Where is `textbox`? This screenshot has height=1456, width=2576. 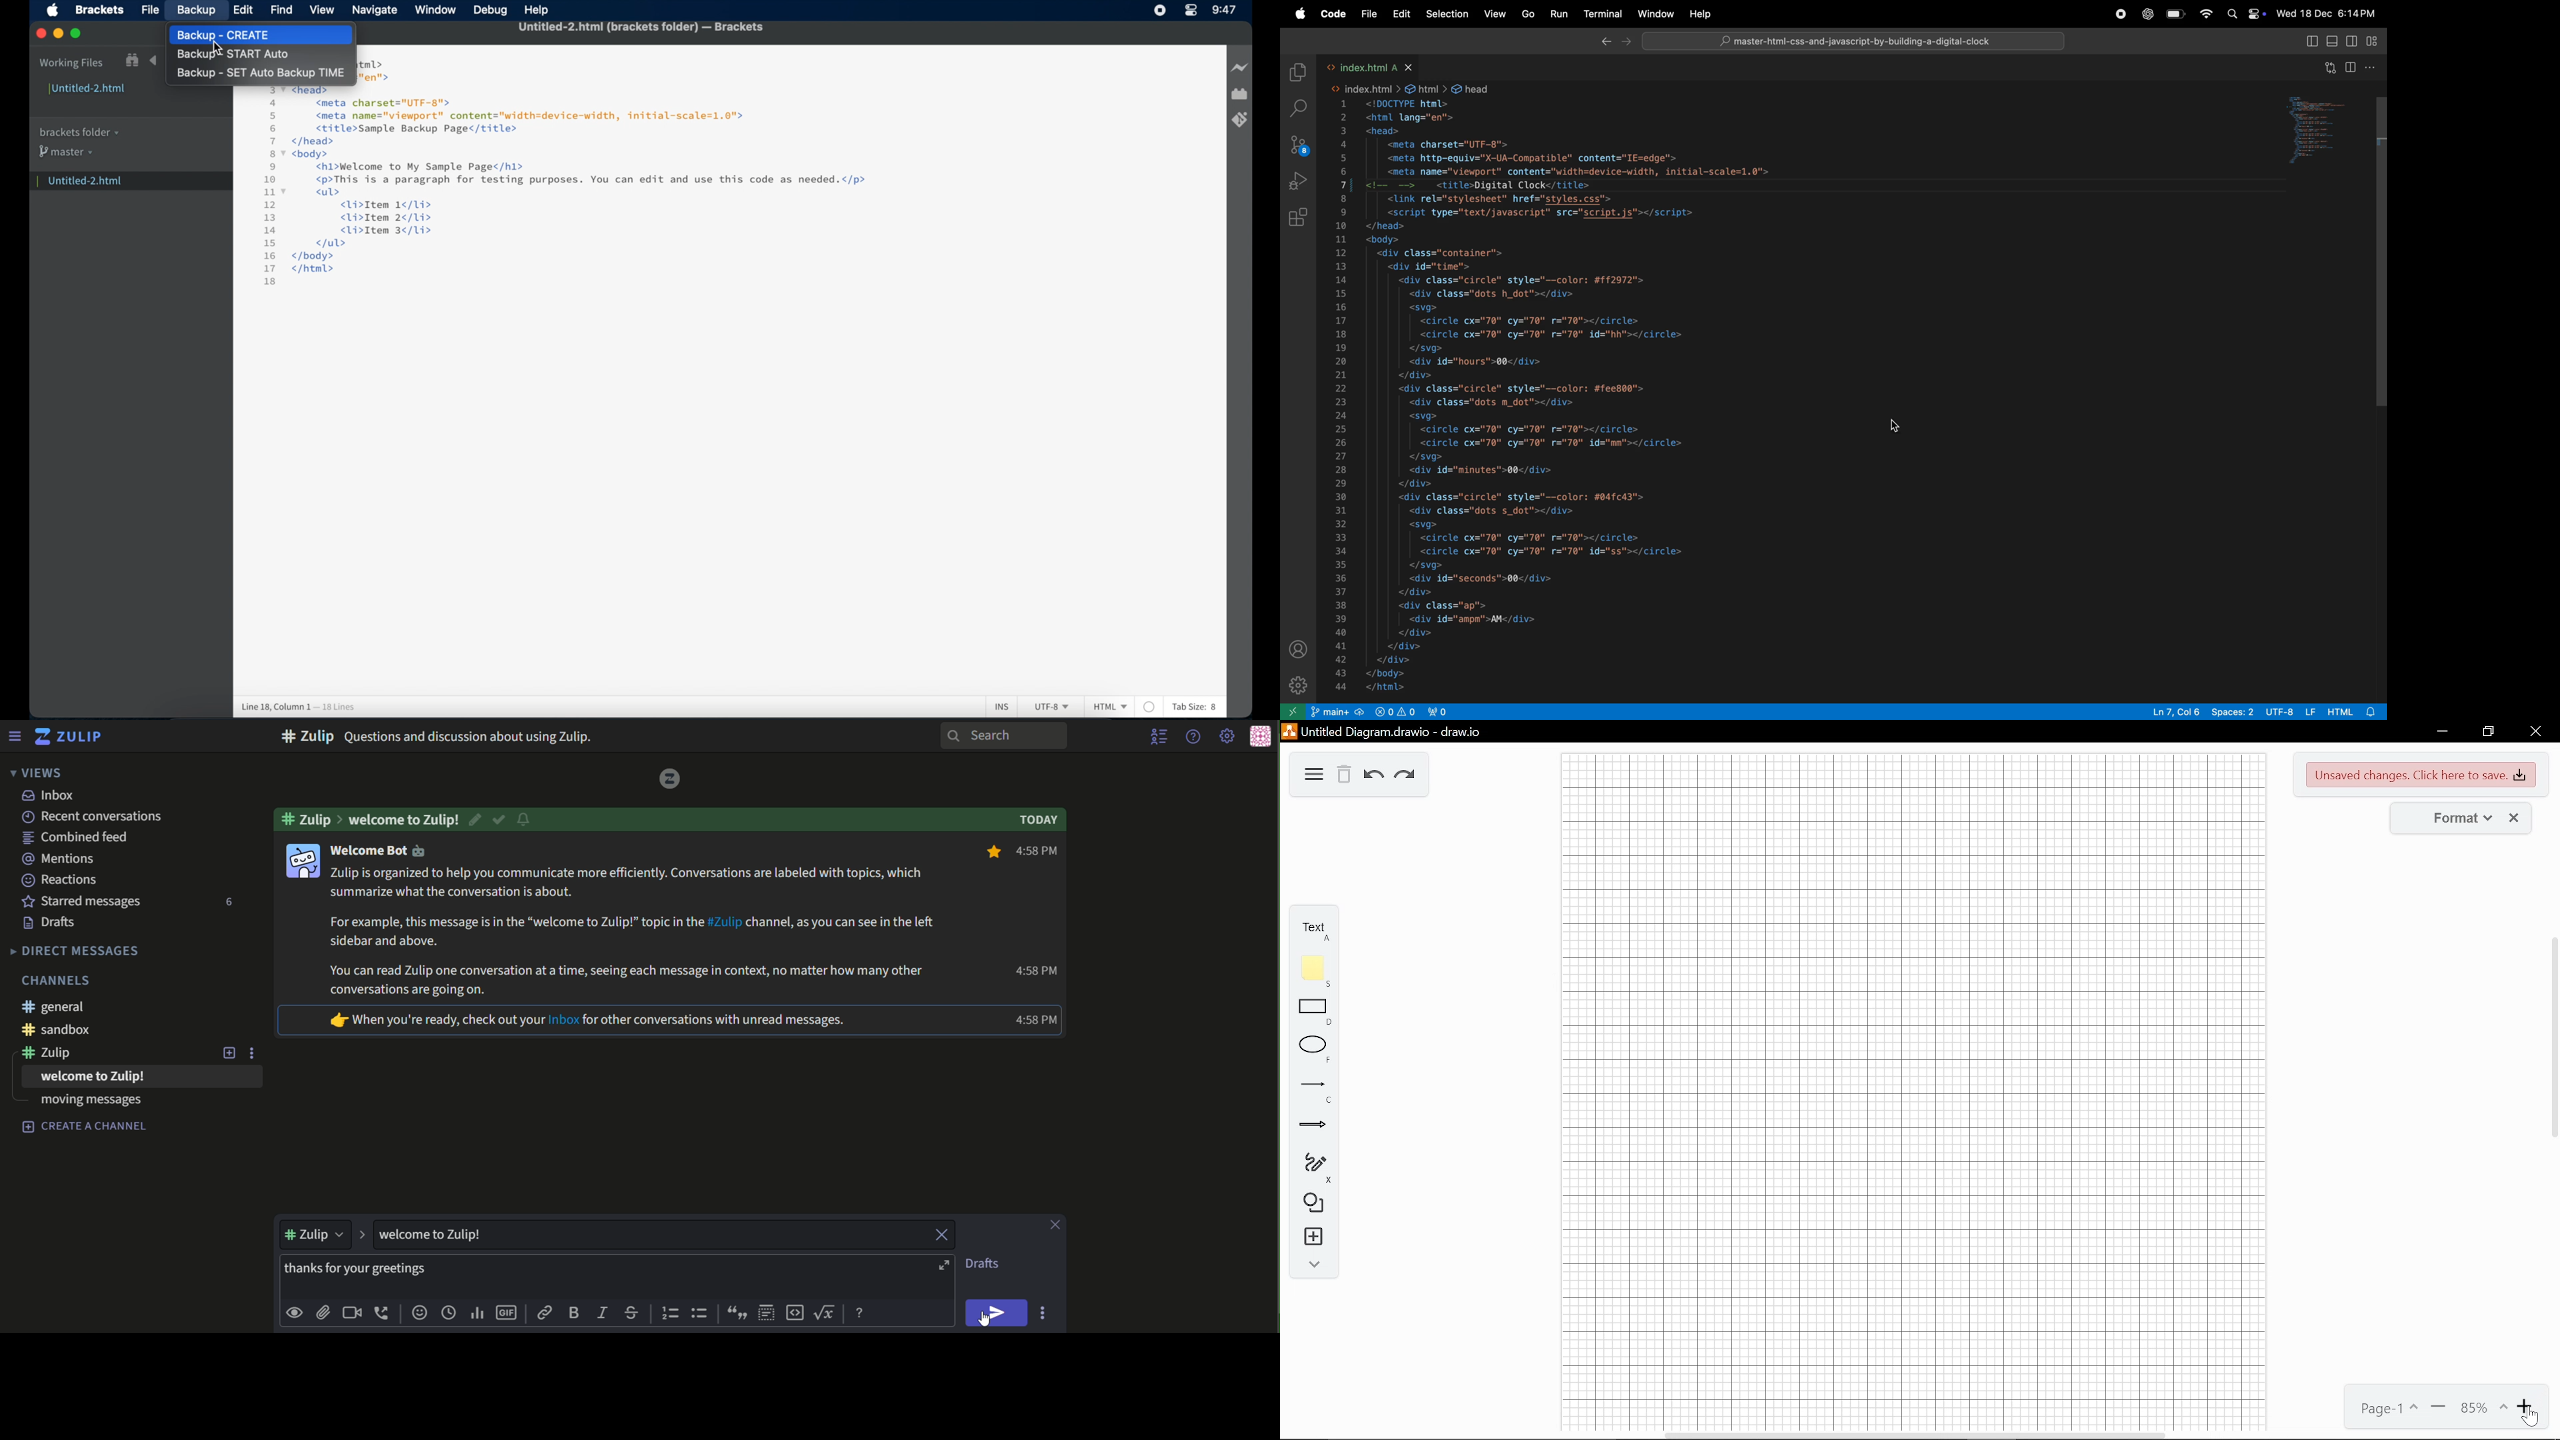
textbox is located at coordinates (589, 1276).